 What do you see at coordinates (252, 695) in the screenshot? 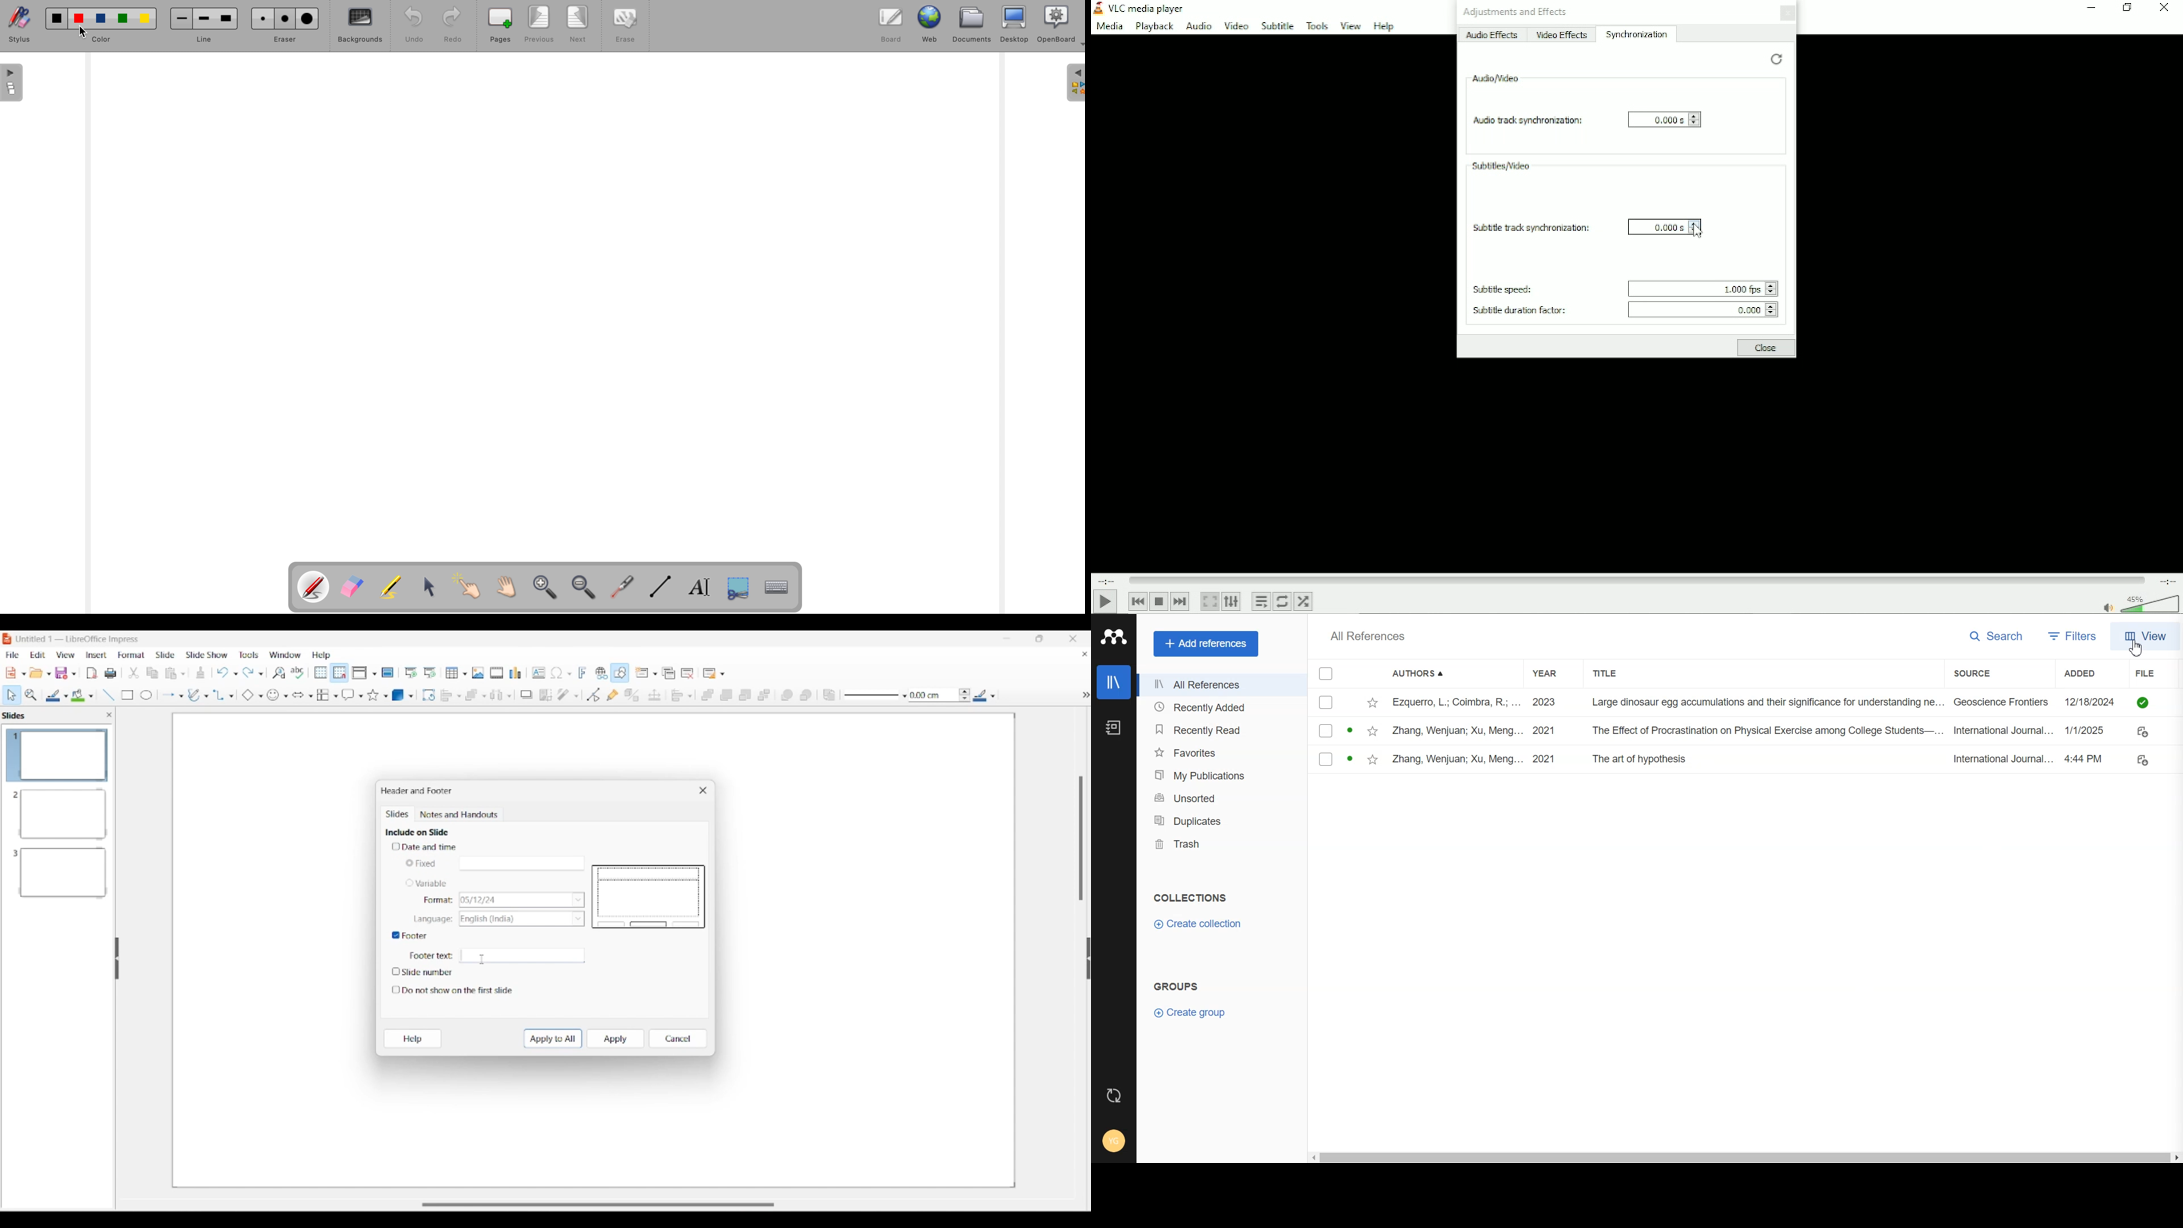
I see `Basic shape options` at bounding box center [252, 695].